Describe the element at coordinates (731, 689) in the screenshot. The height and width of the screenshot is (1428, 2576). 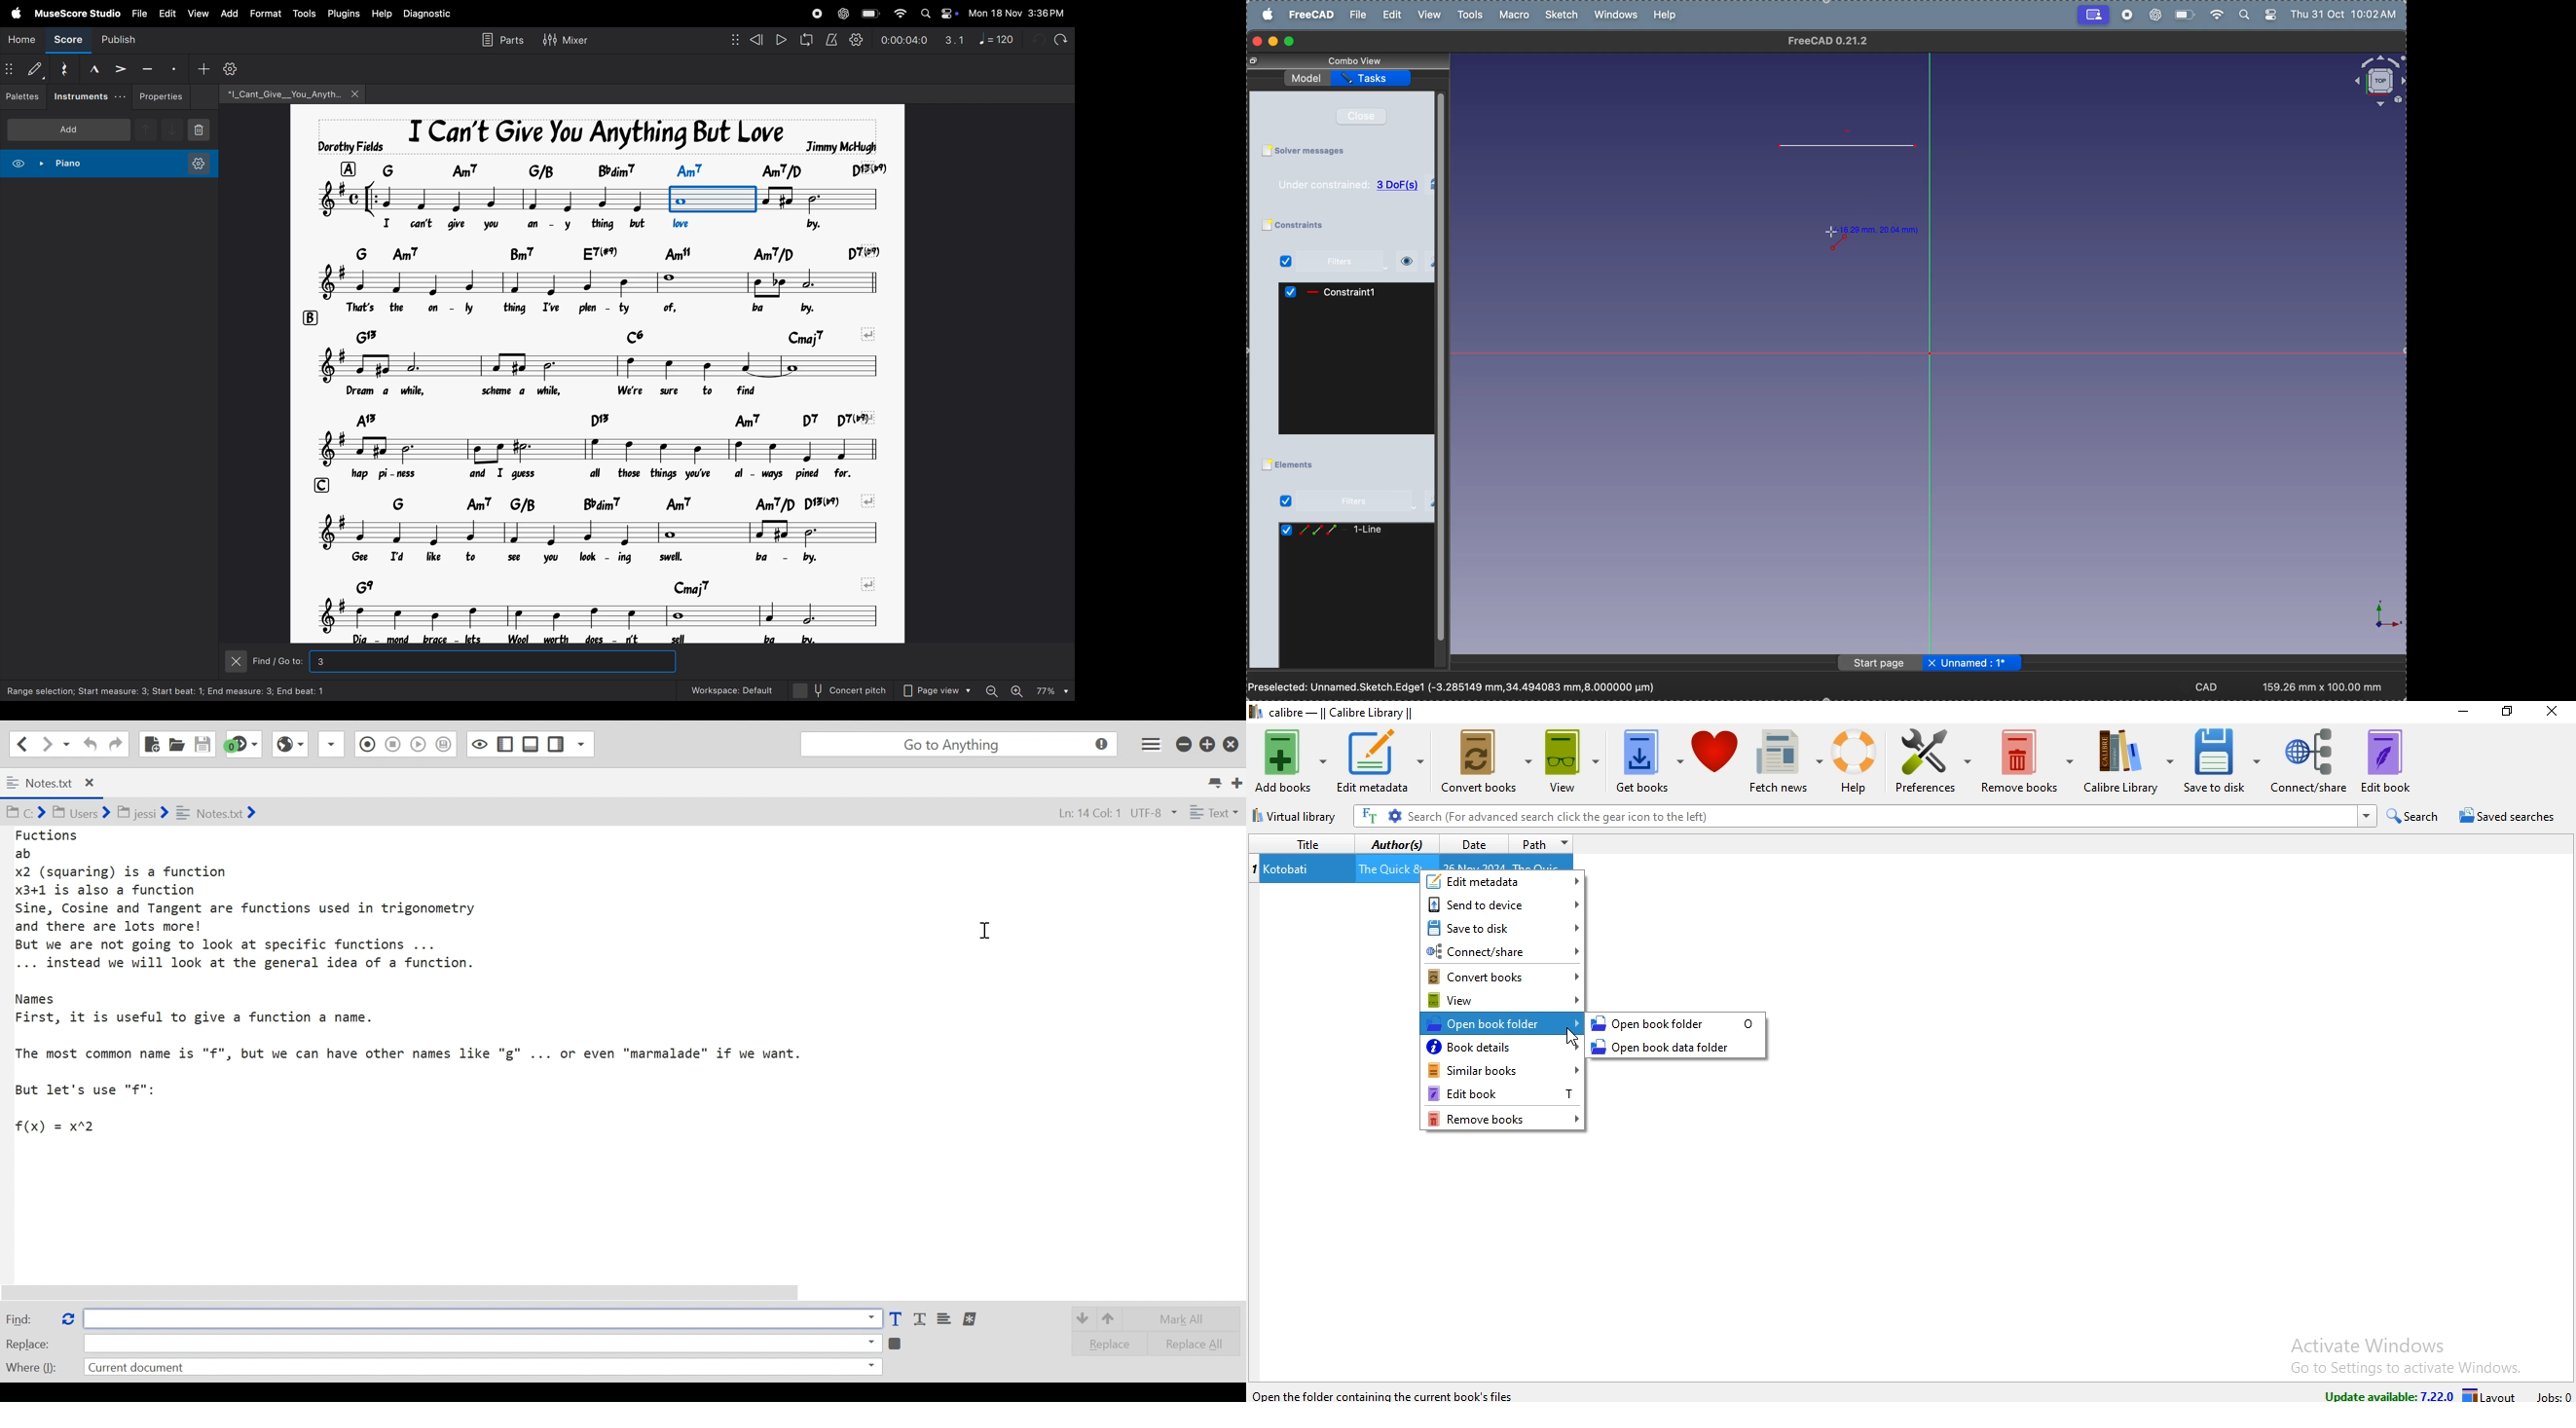
I see `workspace default` at that location.